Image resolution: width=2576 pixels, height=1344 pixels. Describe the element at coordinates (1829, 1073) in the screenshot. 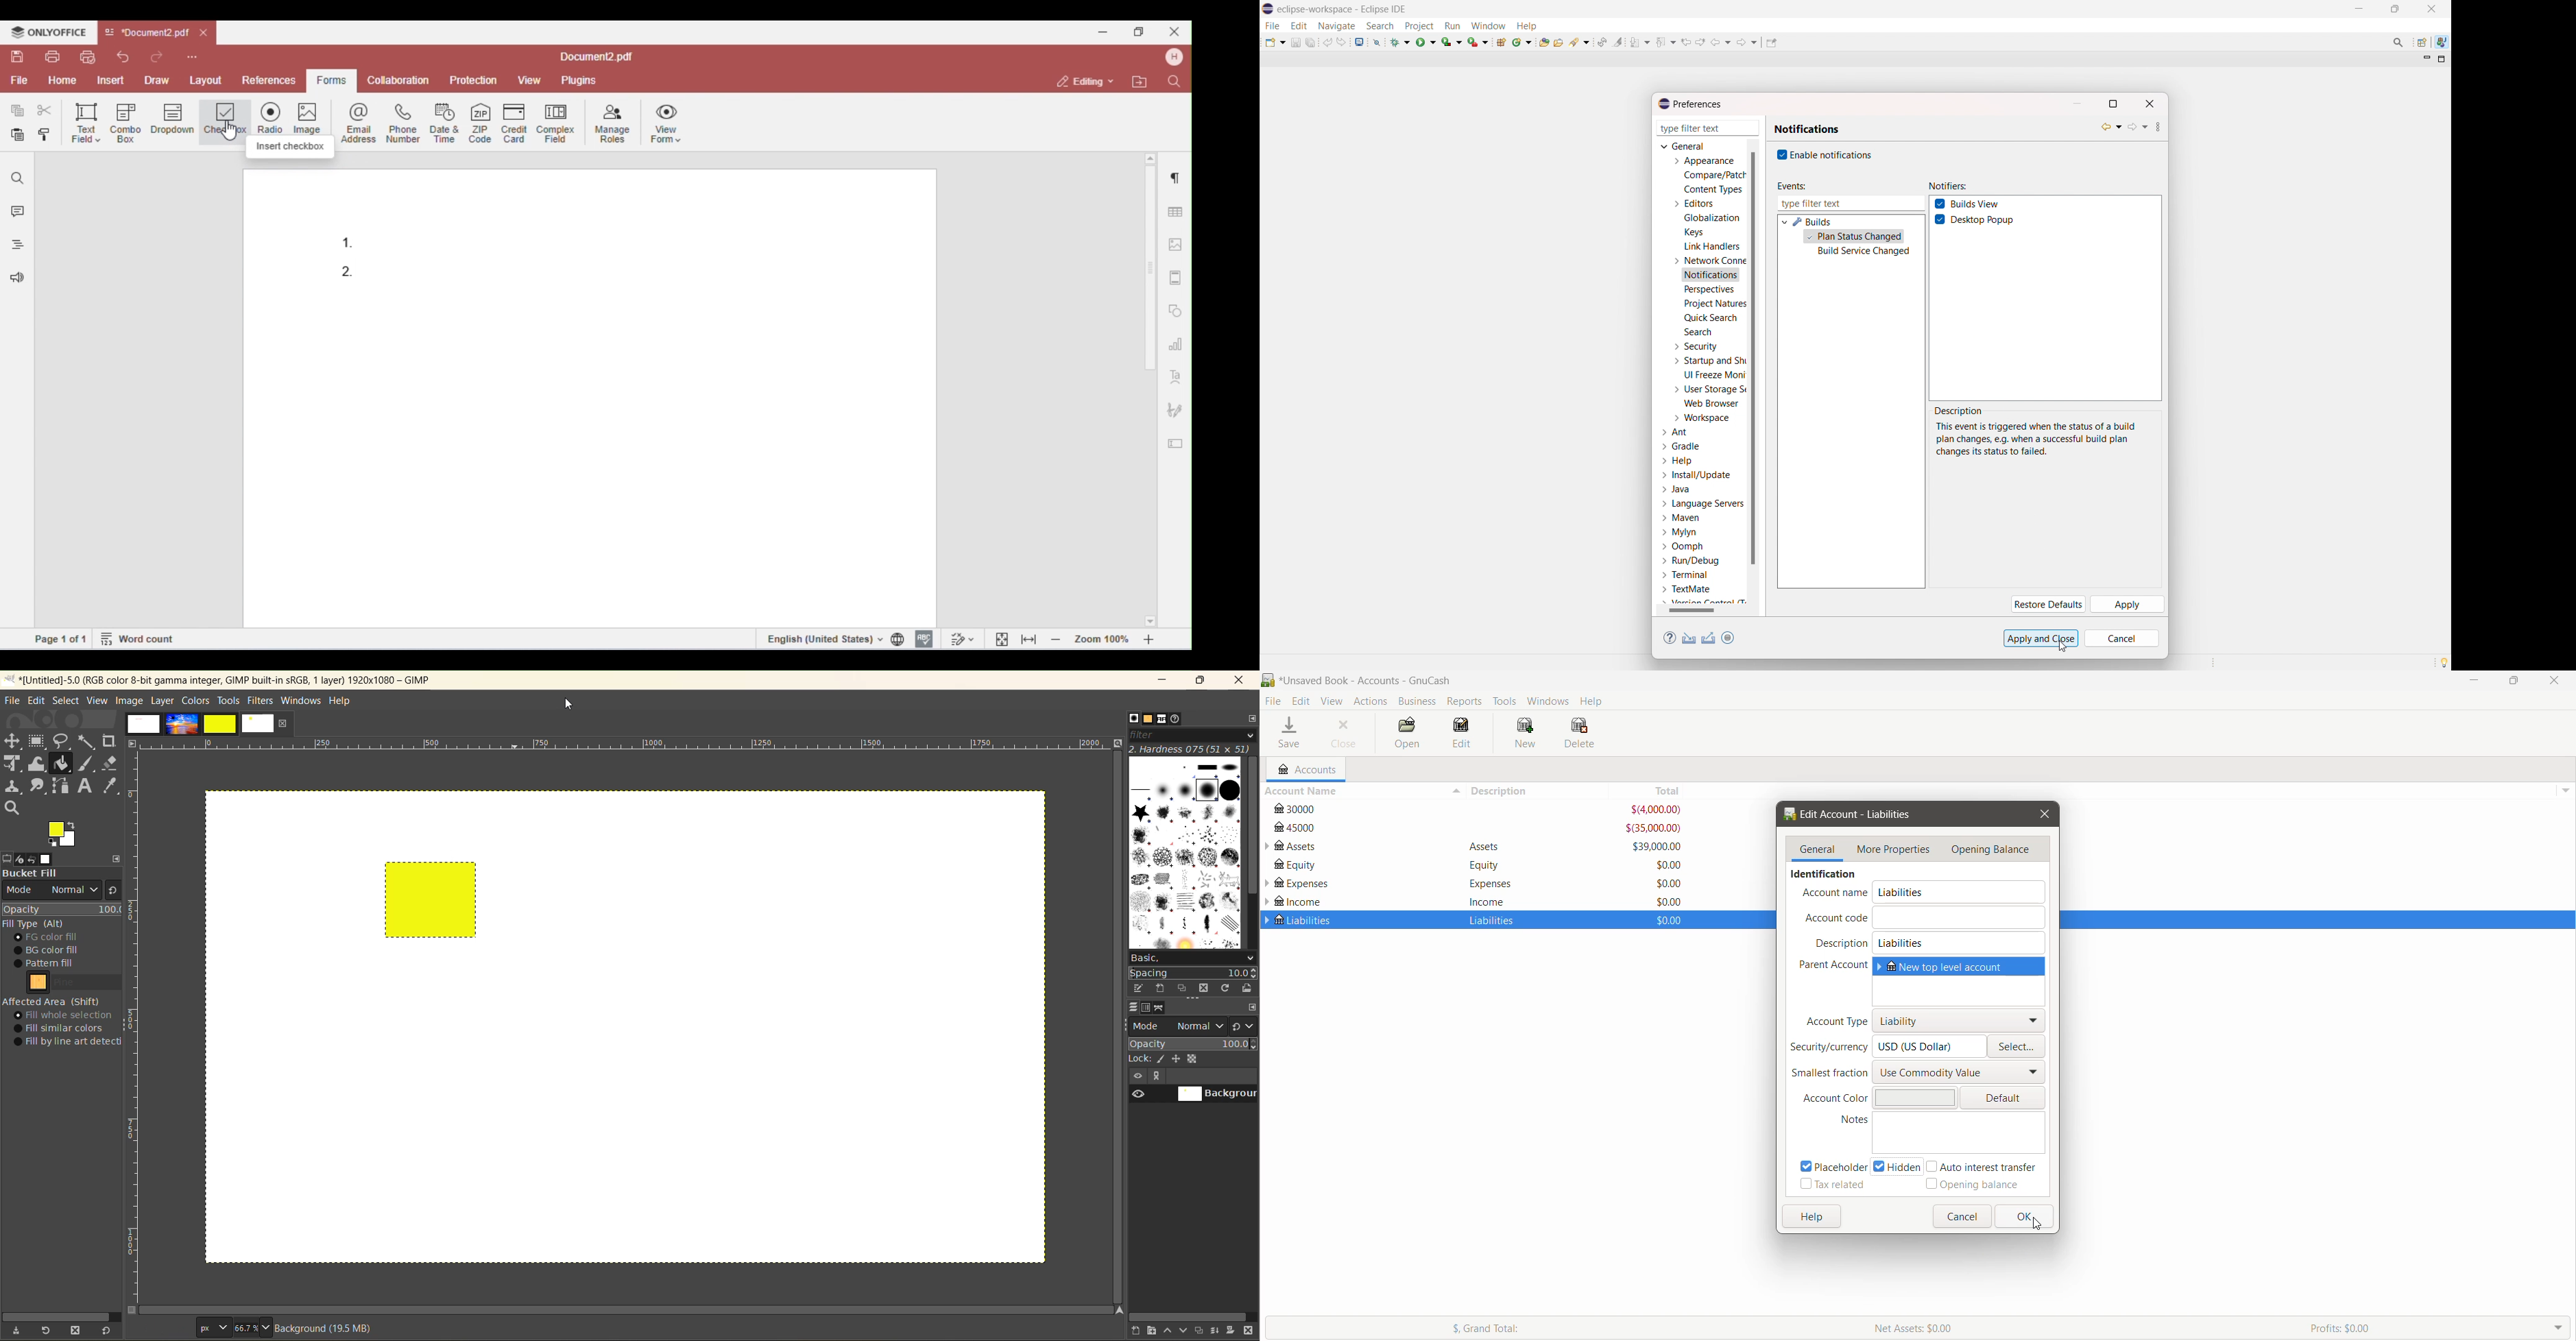

I see `Smallest fraction` at that location.